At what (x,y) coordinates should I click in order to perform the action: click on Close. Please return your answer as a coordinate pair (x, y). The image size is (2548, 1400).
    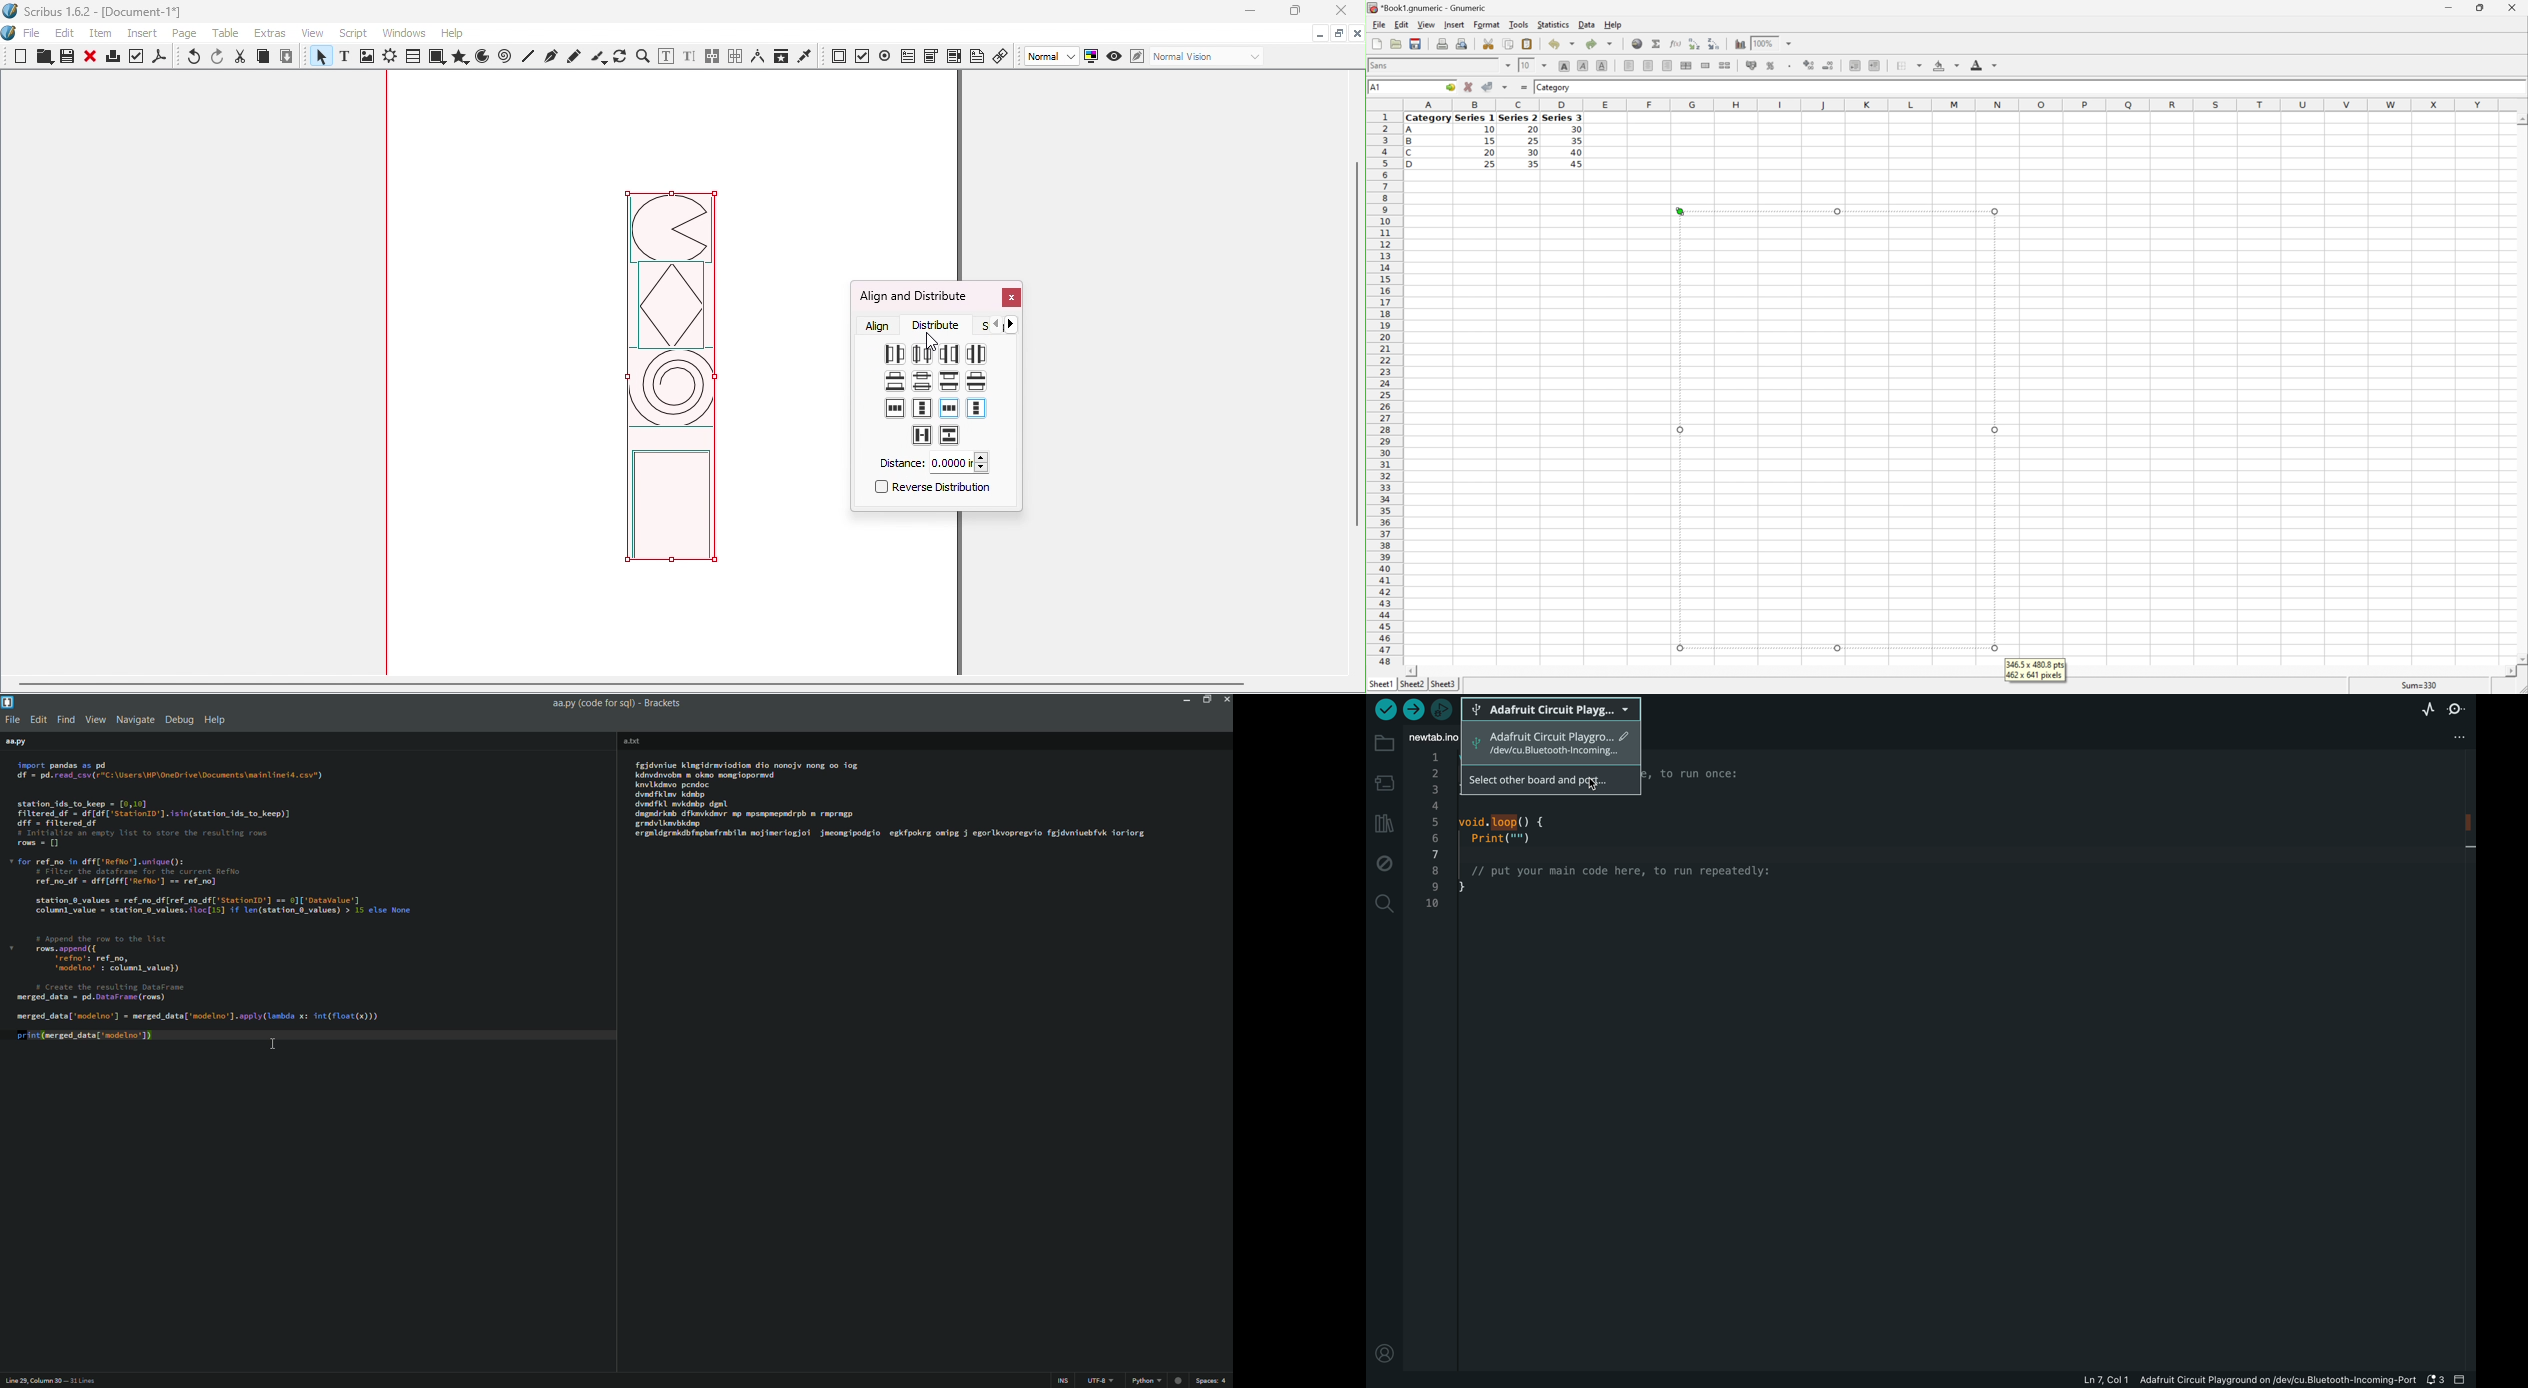
    Looking at the image, I should click on (1337, 12).